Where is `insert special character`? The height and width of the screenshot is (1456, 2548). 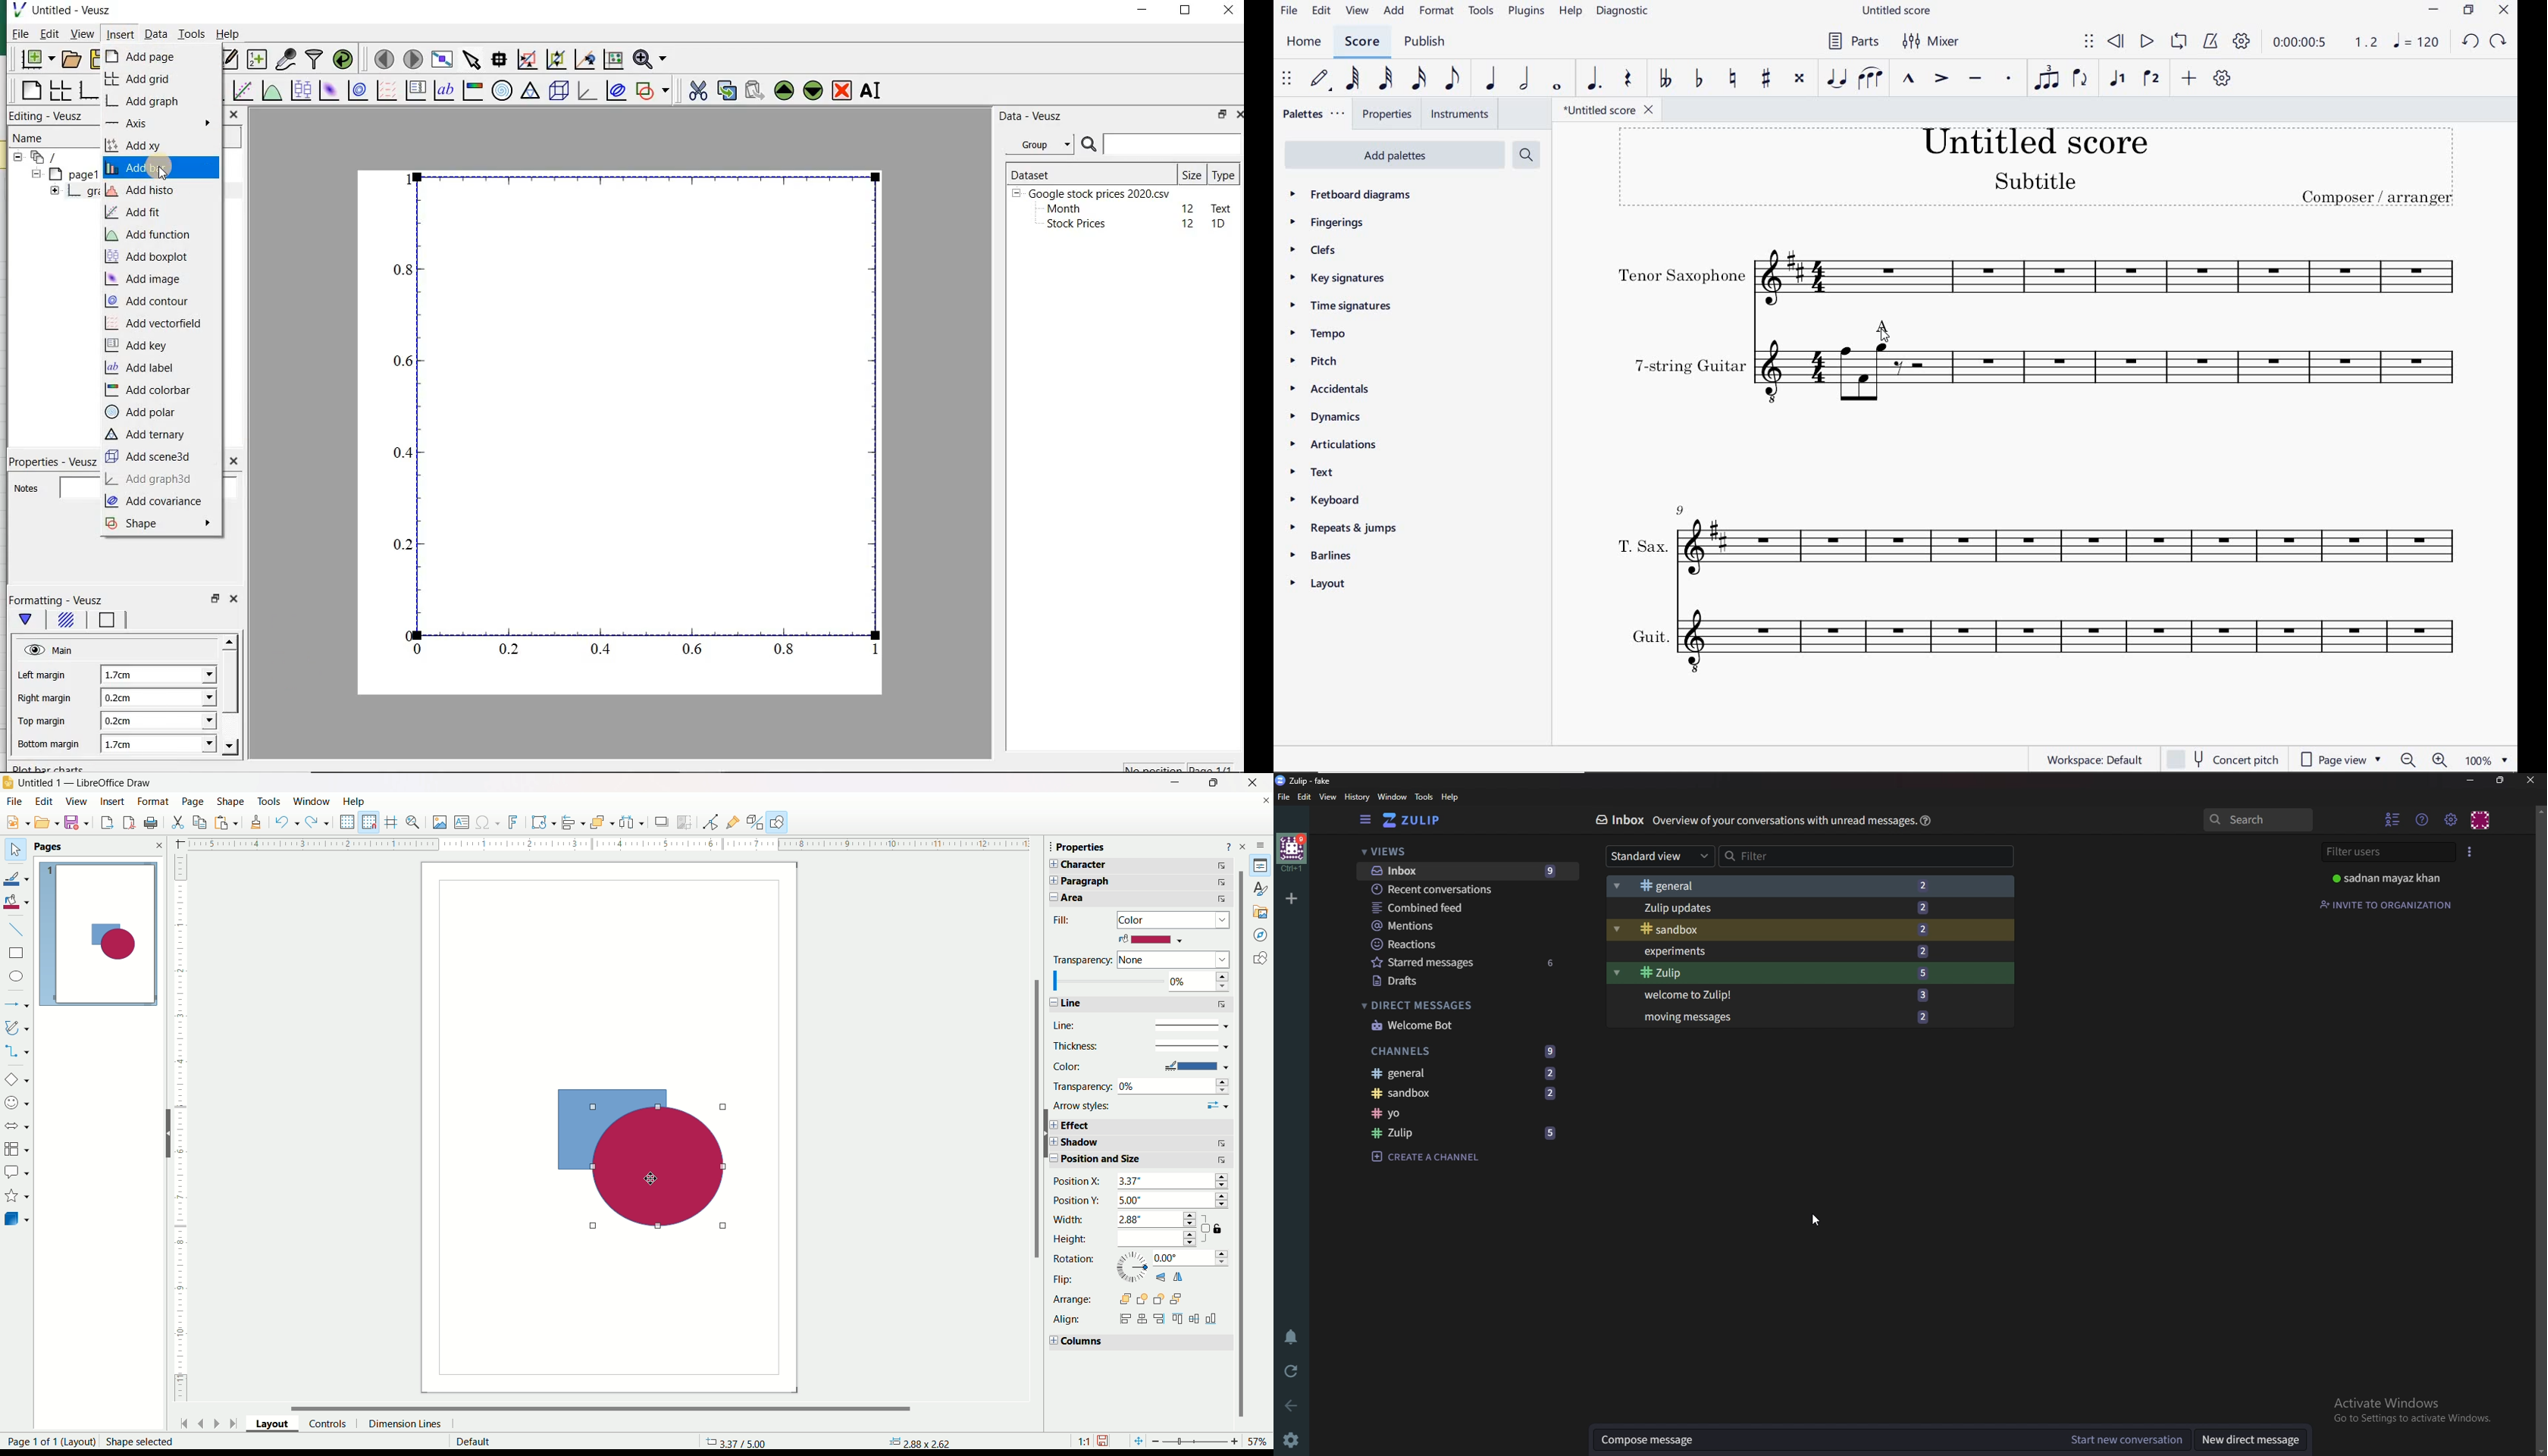
insert special character is located at coordinates (489, 823).